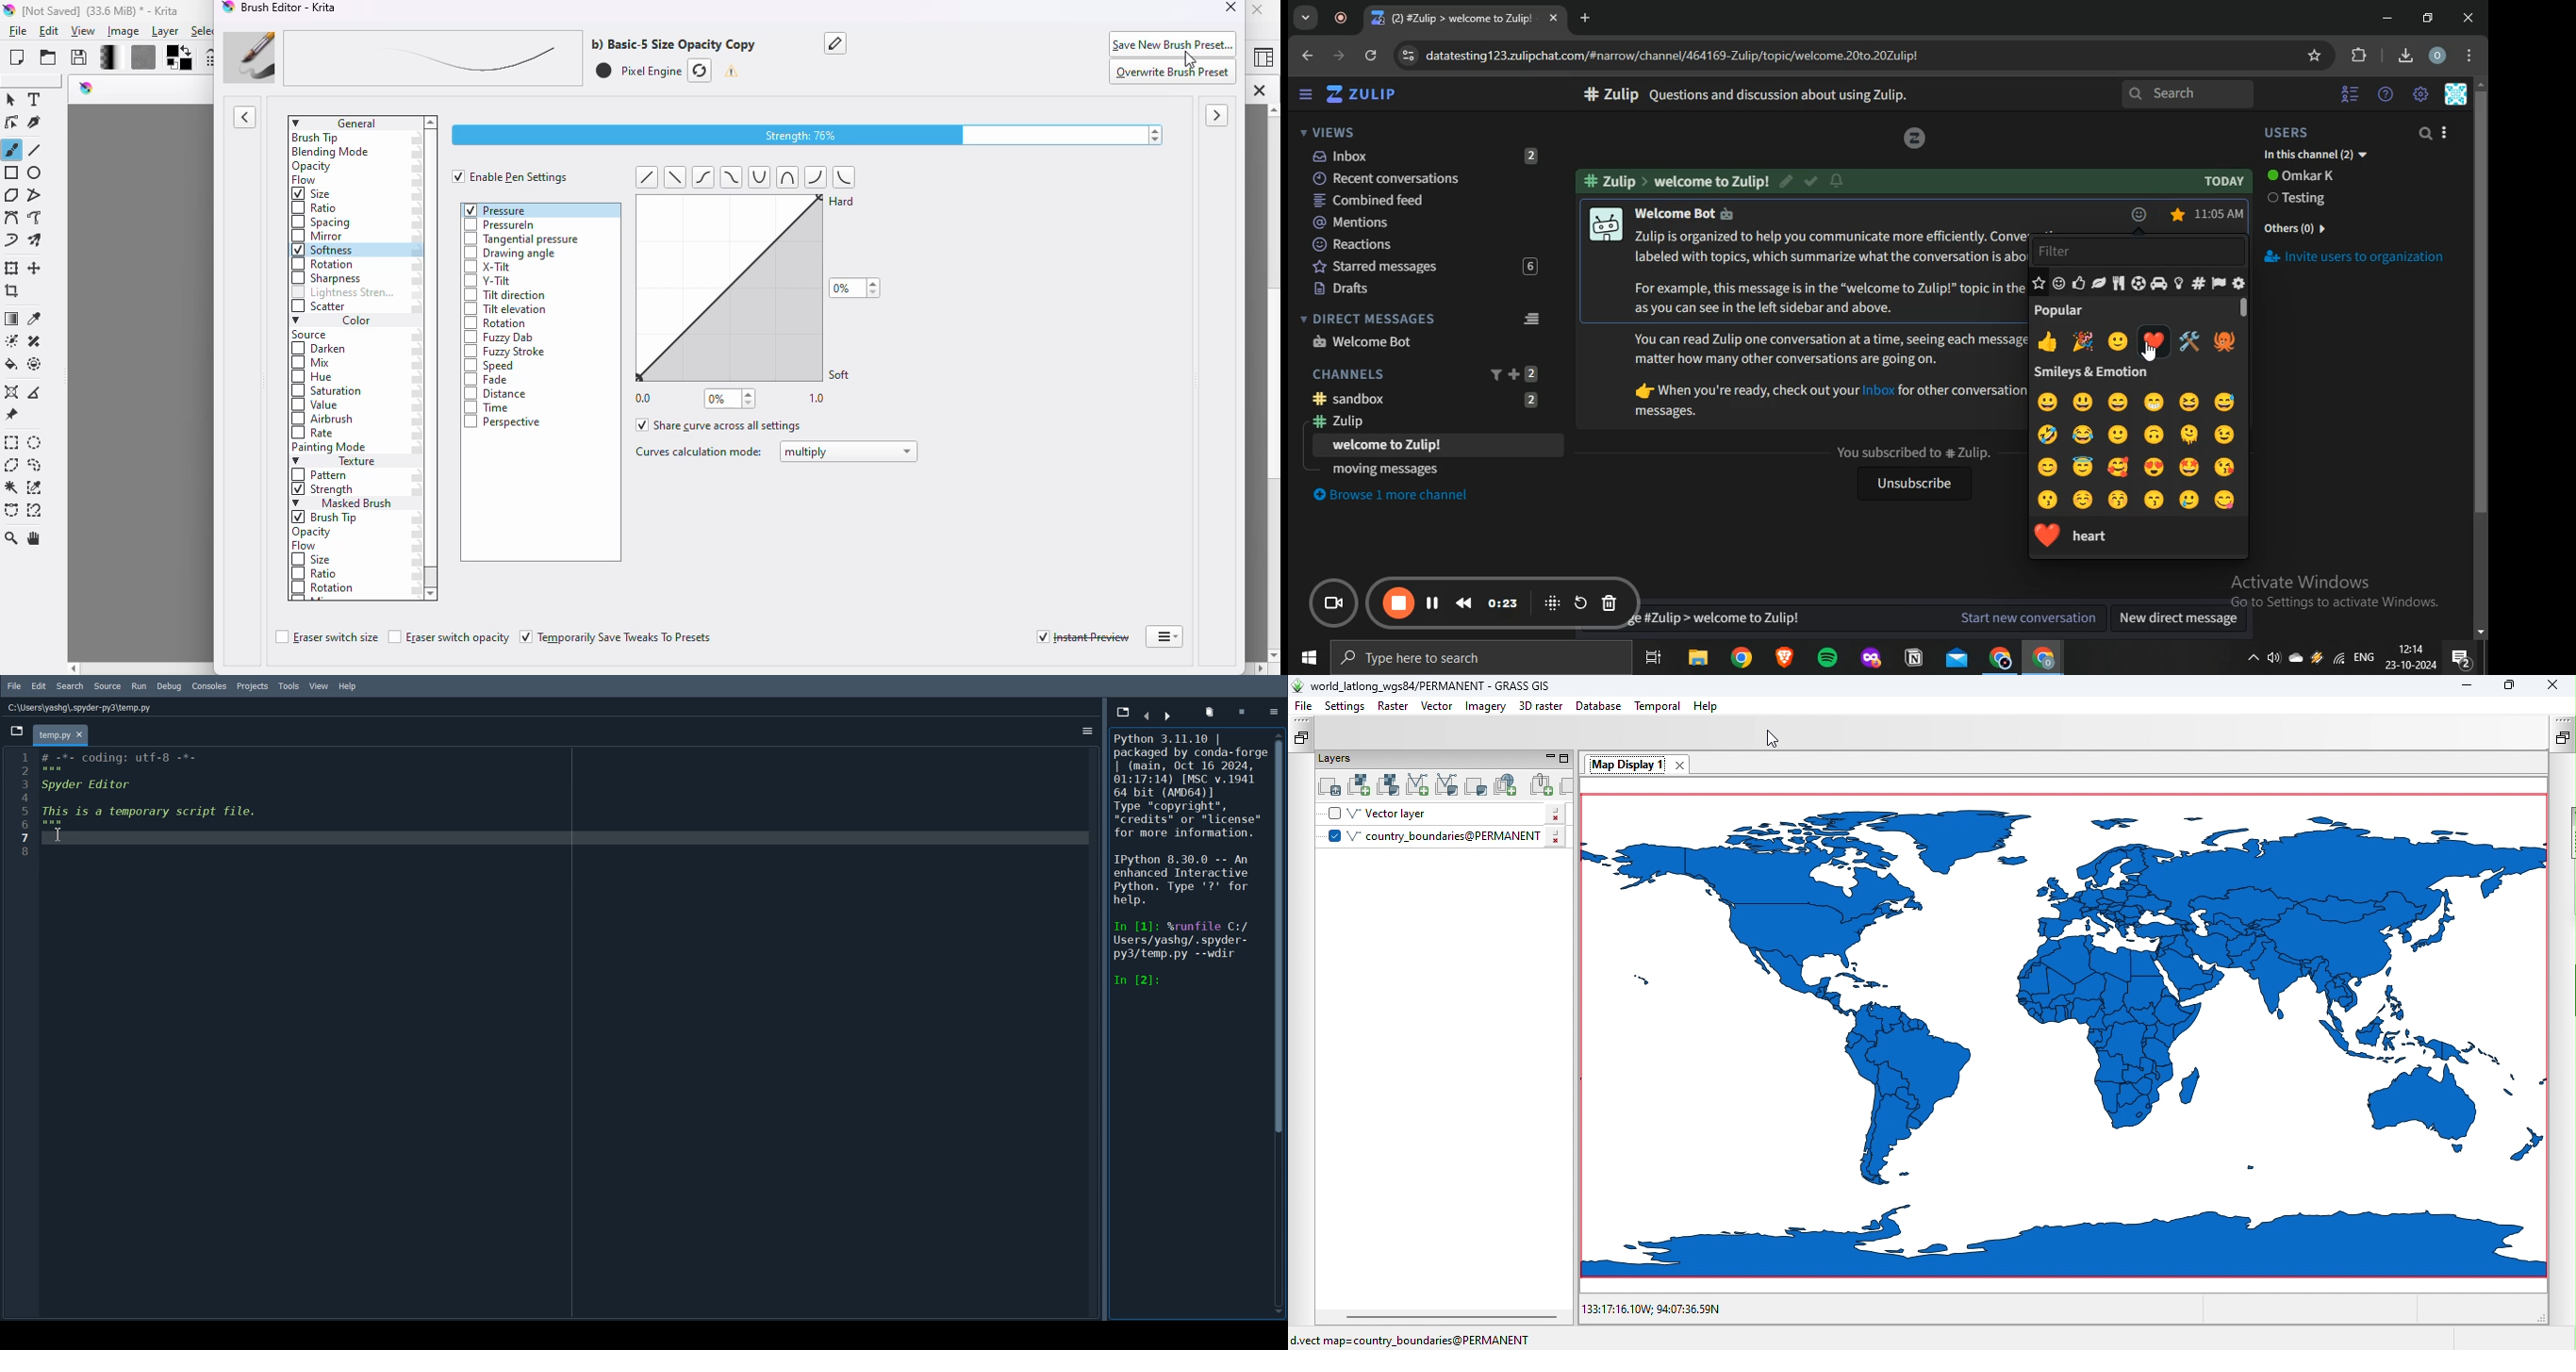 The image size is (2576, 1372). Describe the element at coordinates (1386, 468) in the screenshot. I see `moving messages` at that location.